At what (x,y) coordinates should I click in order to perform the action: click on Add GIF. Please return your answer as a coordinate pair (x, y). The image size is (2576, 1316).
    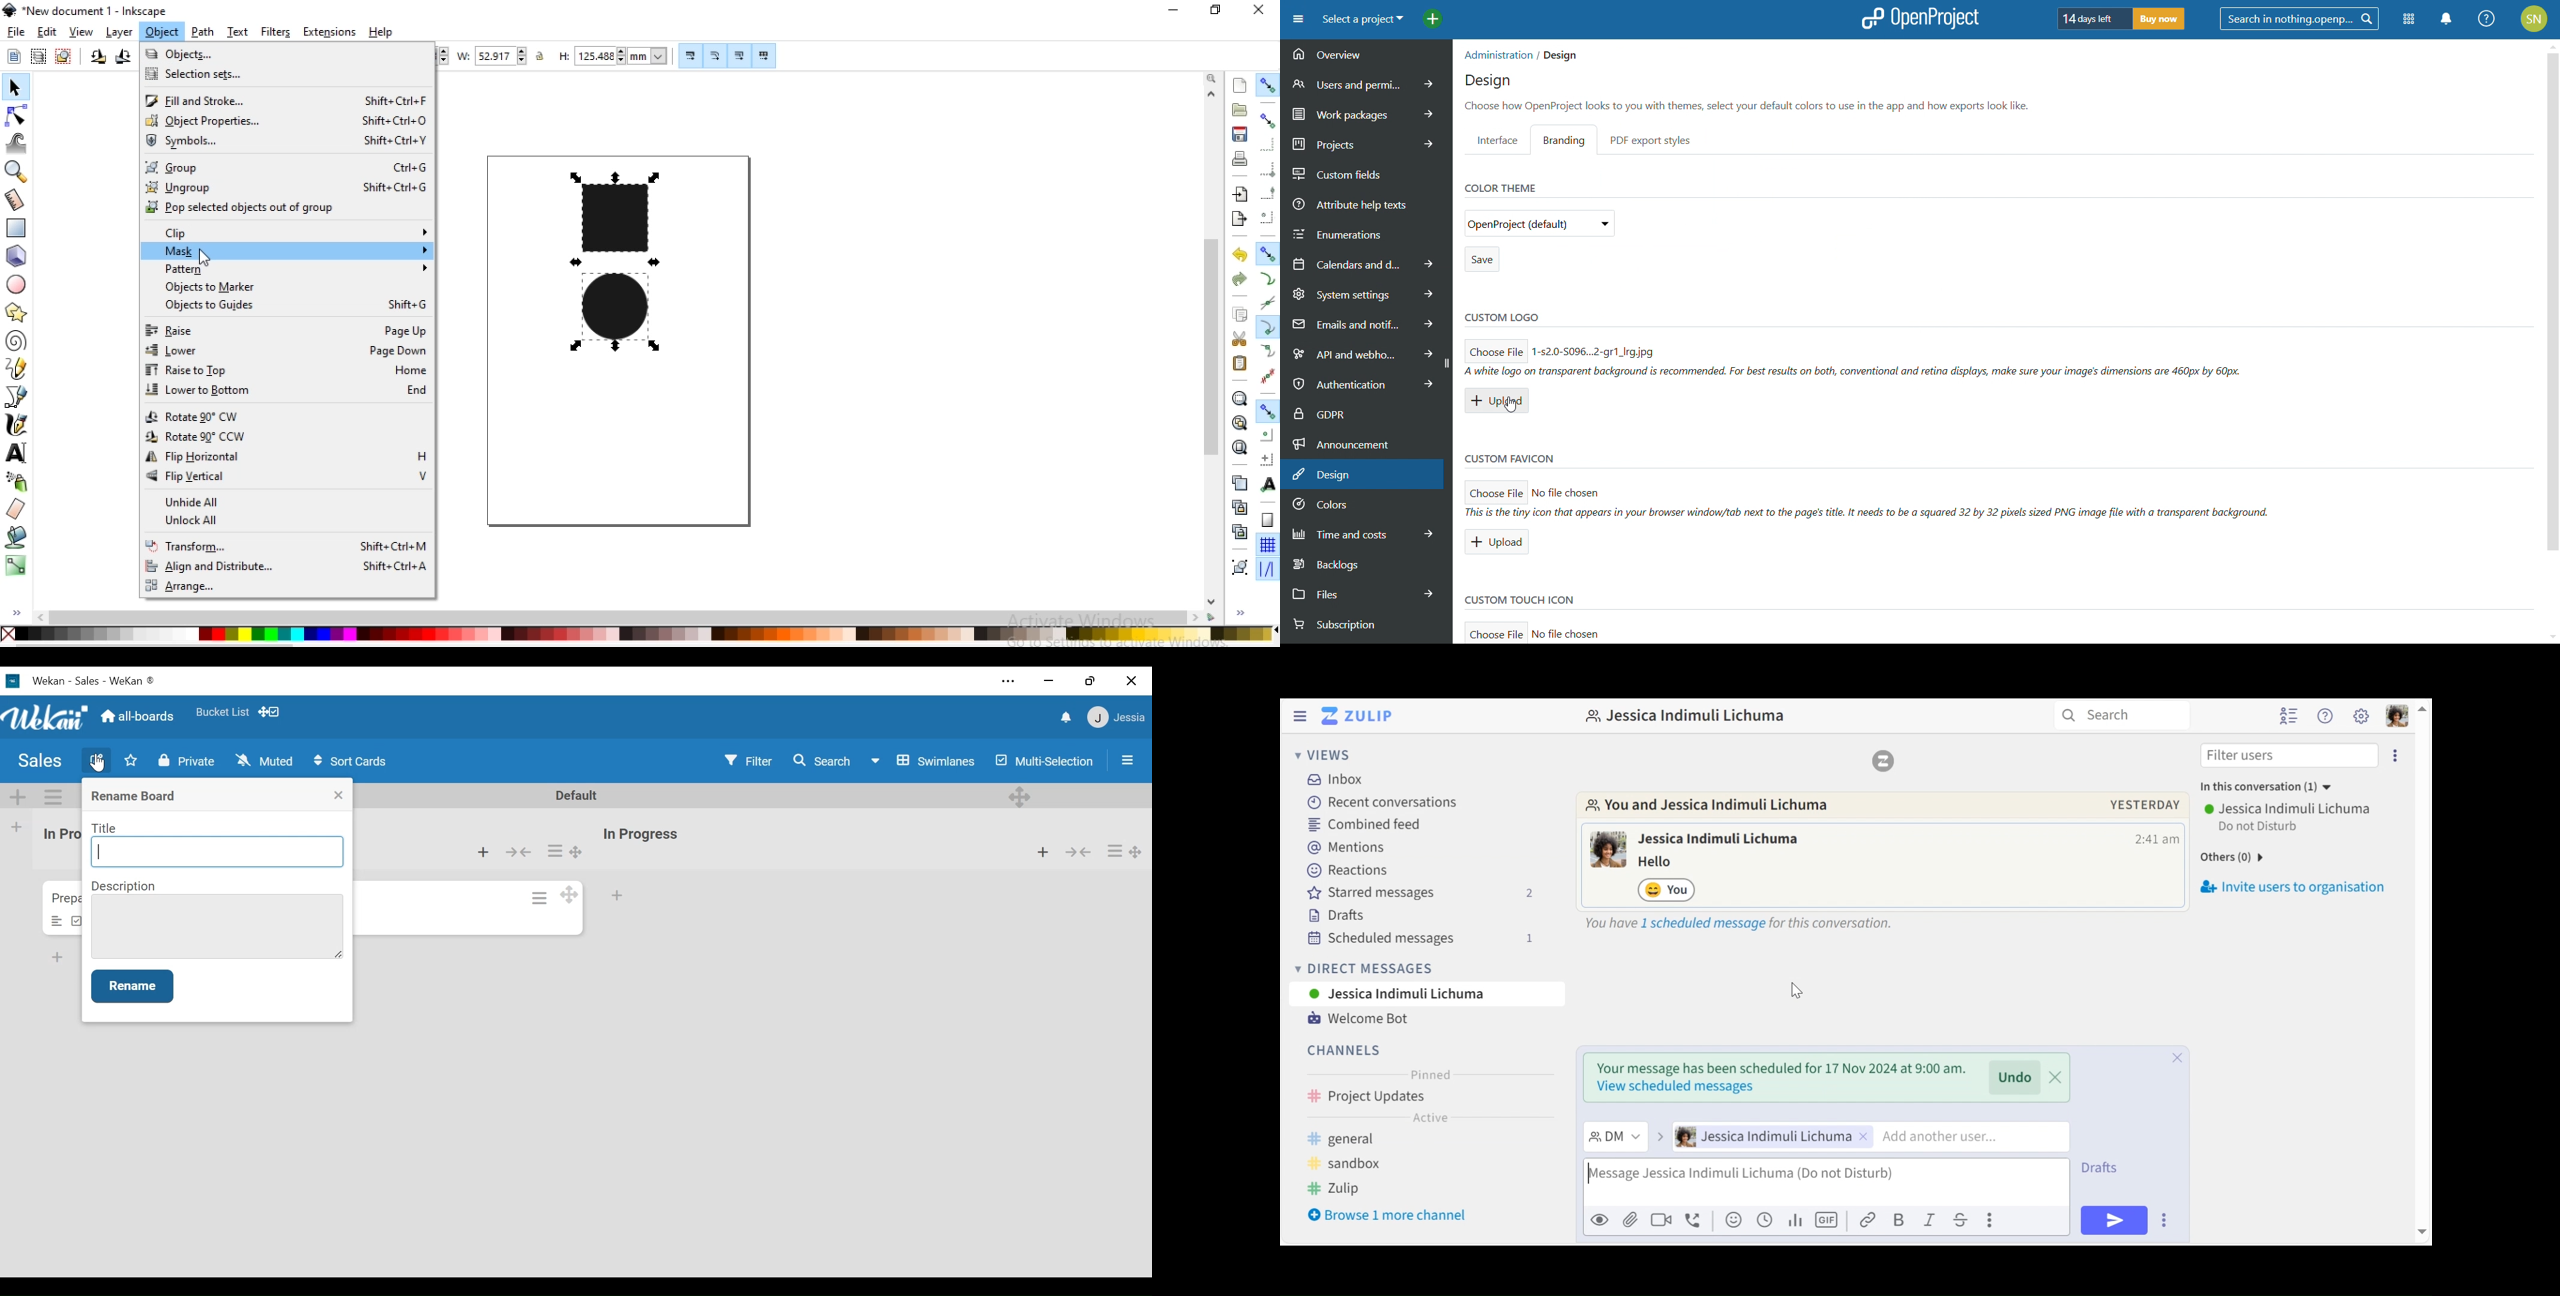
    Looking at the image, I should click on (1828, 1220).